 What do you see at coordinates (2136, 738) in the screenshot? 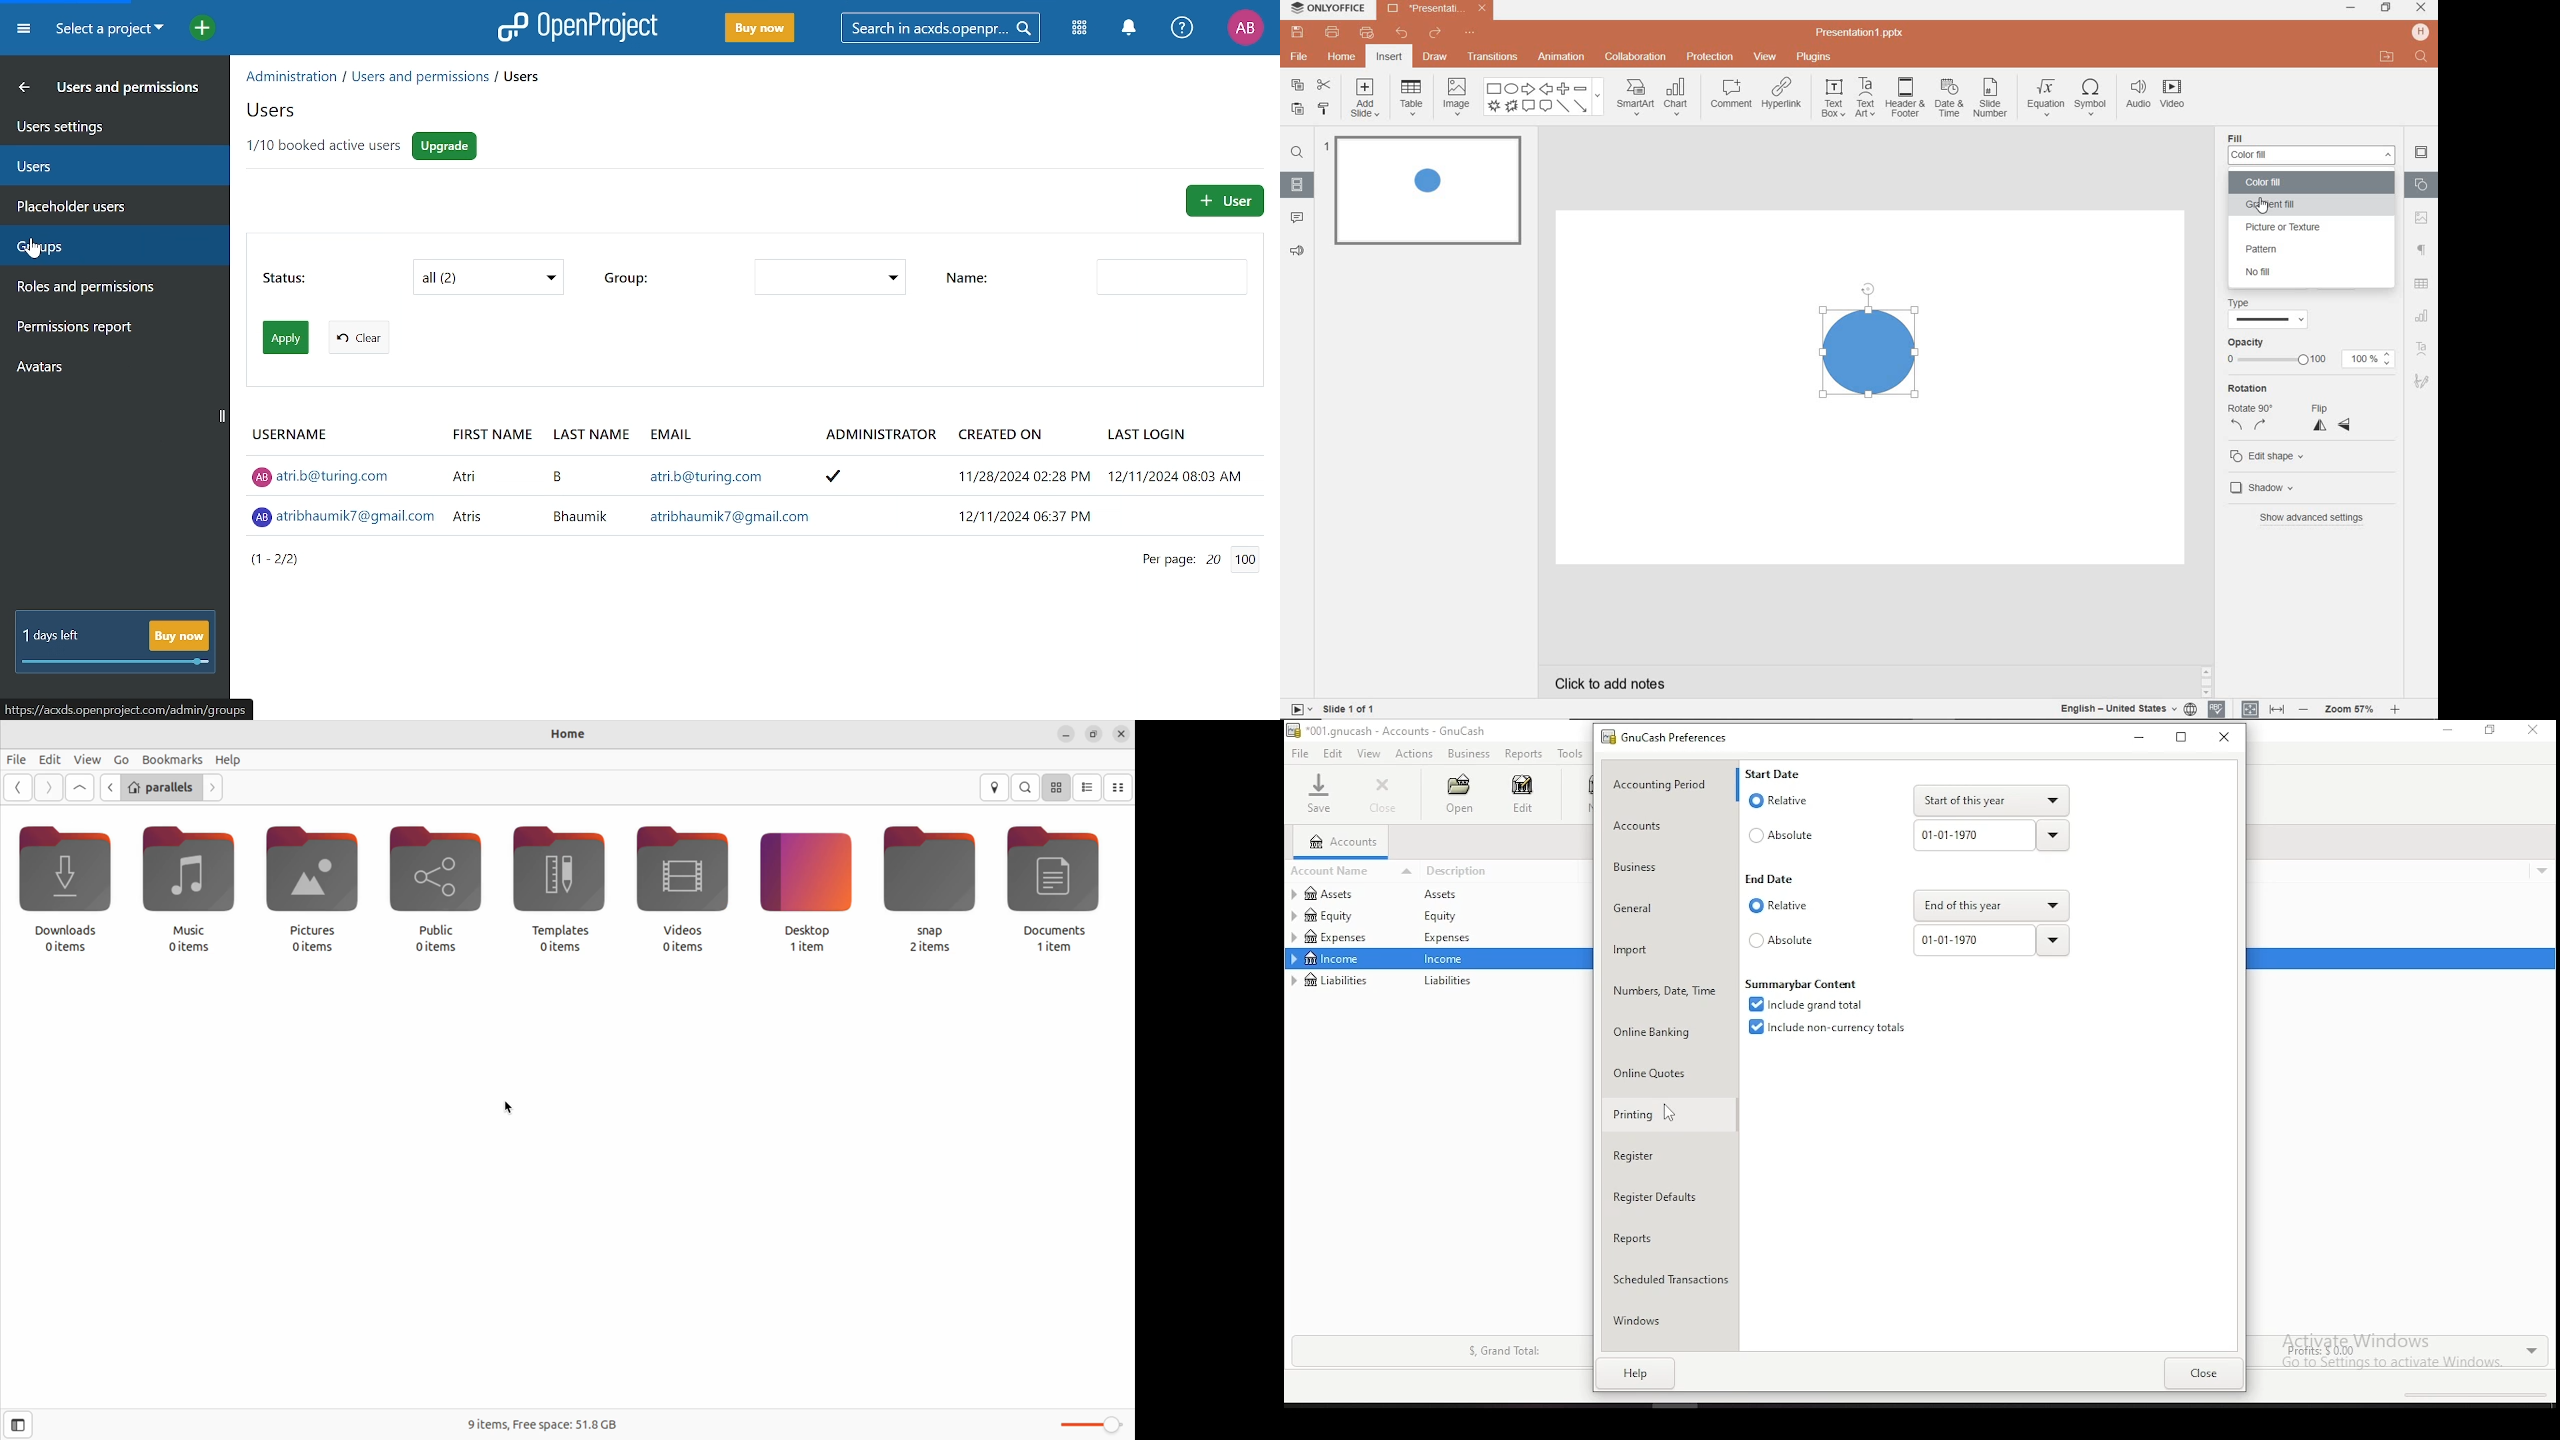
I see `minimize` at bounding box center [2136, 738].